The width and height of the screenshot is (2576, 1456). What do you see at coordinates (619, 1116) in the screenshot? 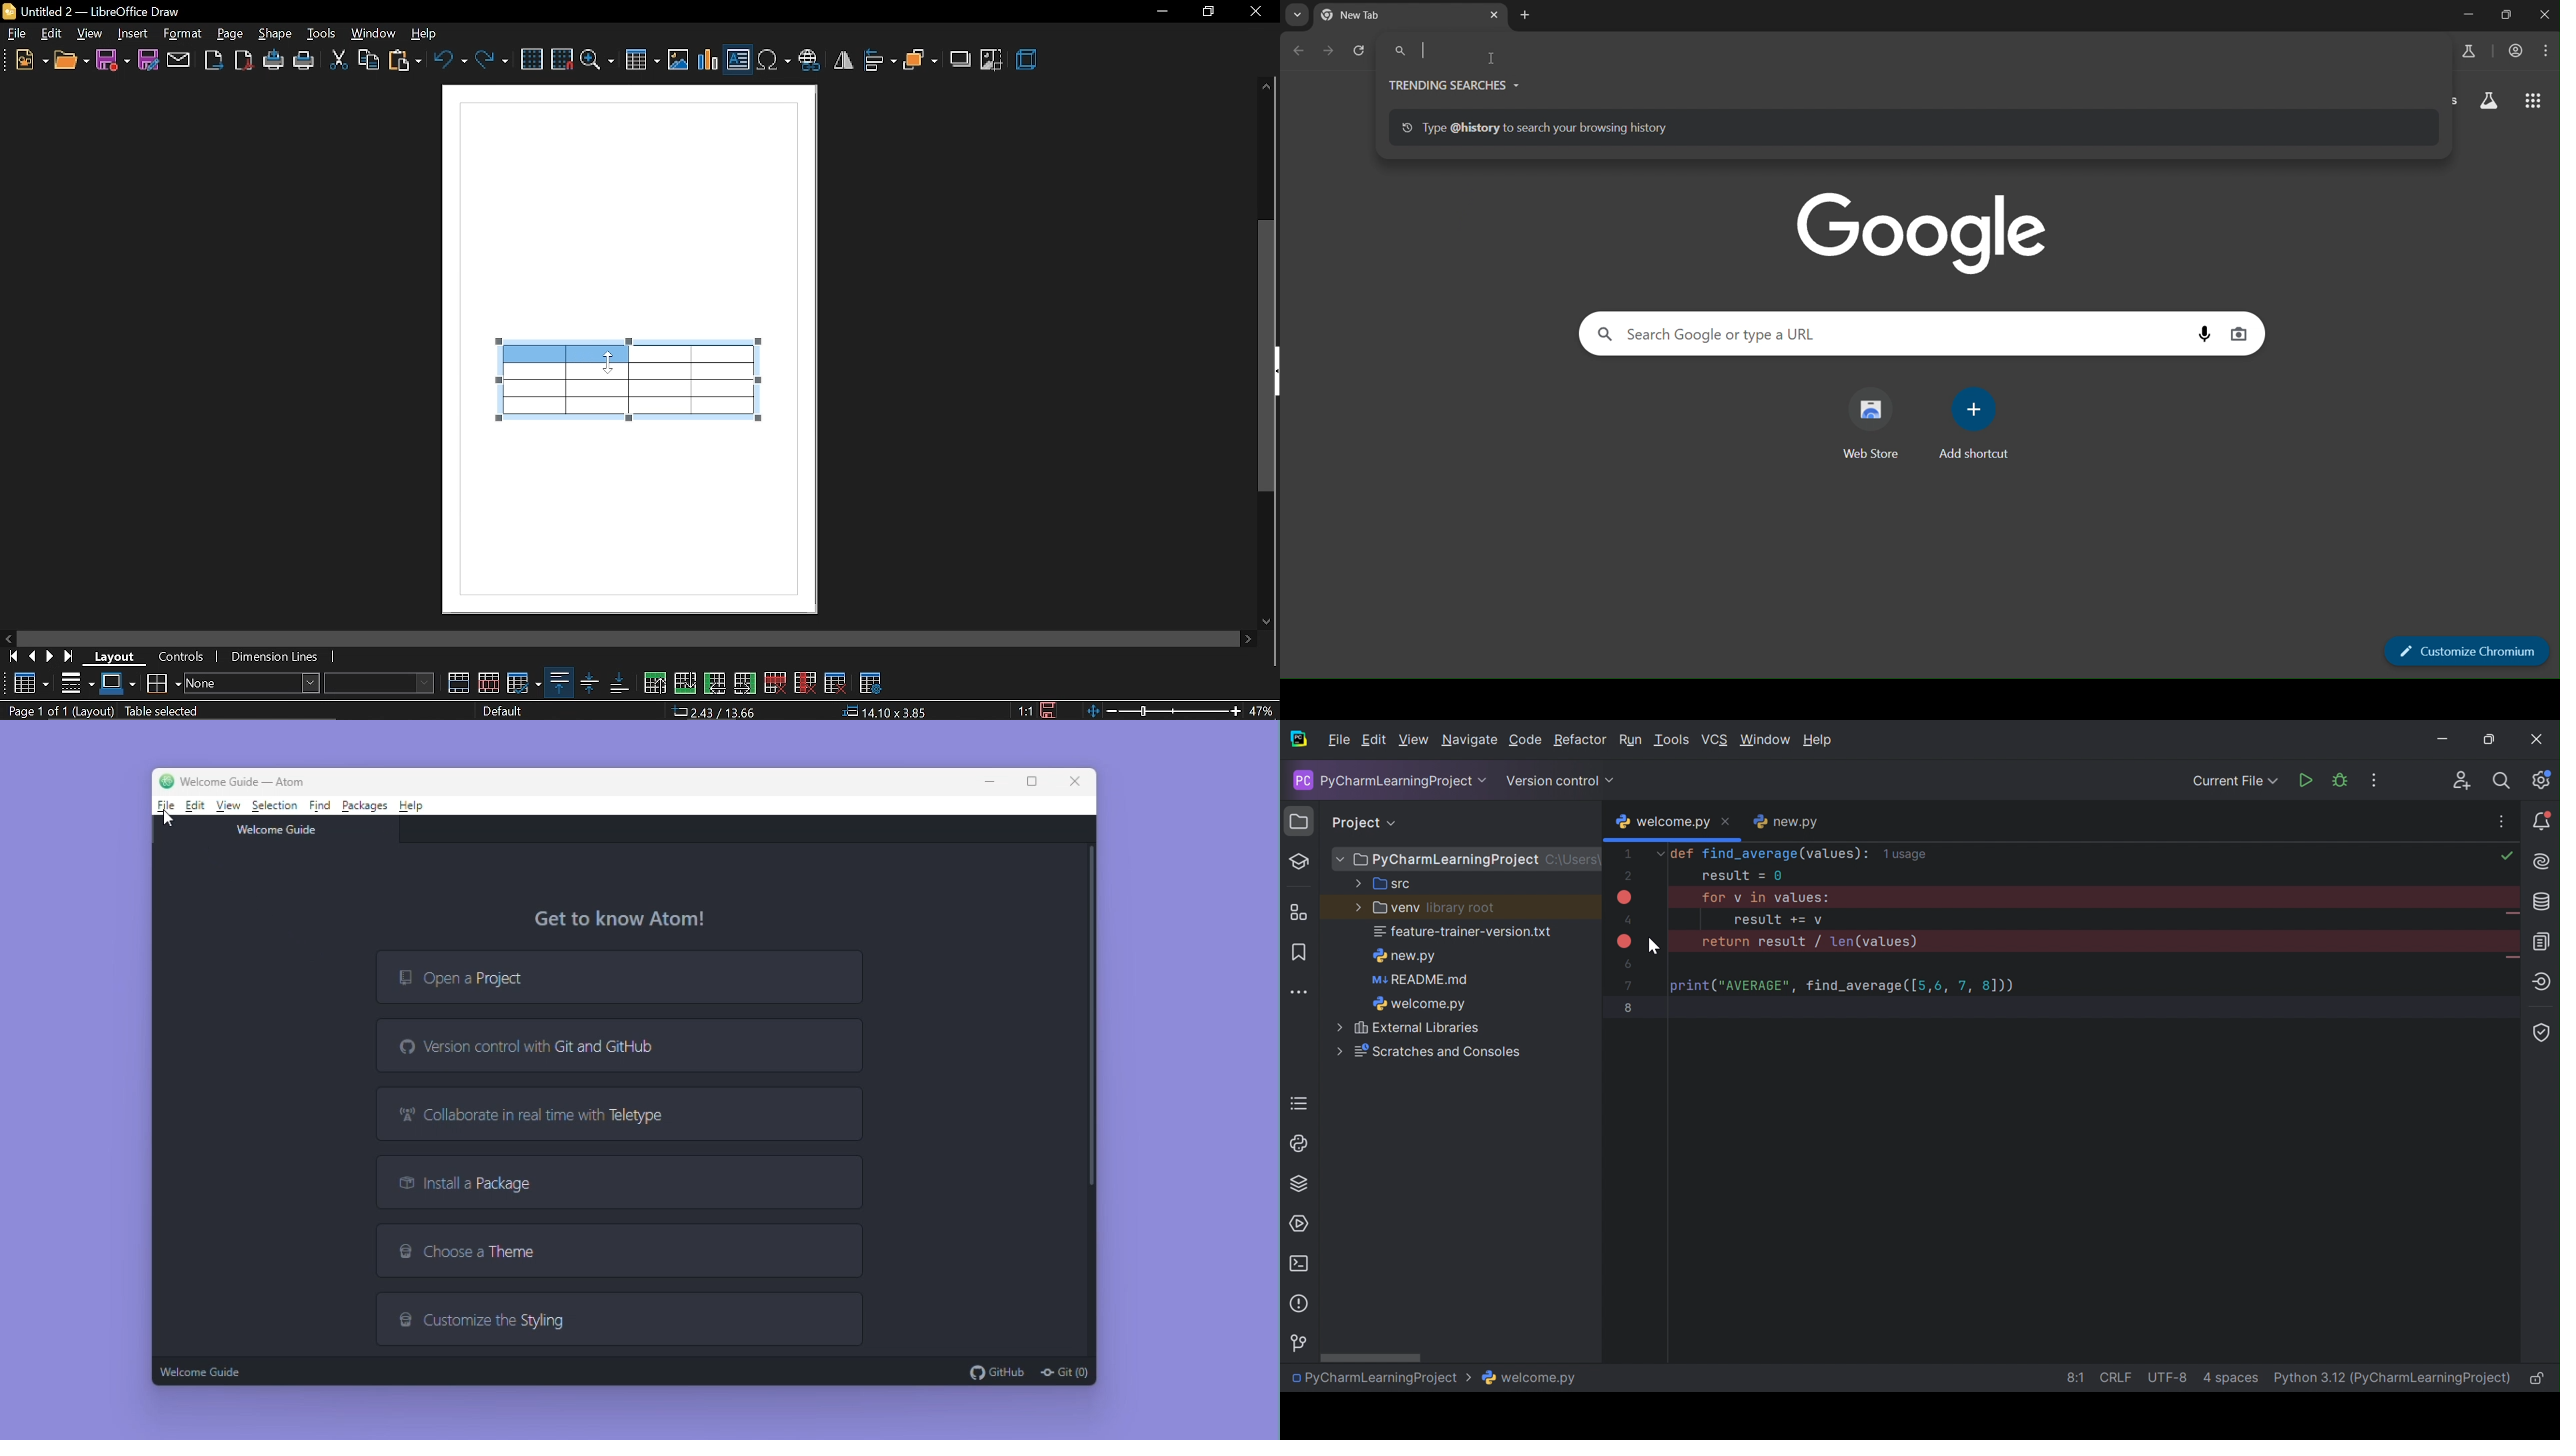
I see `Collaborate in real time with tele type` at bounding box center [619, 1116].